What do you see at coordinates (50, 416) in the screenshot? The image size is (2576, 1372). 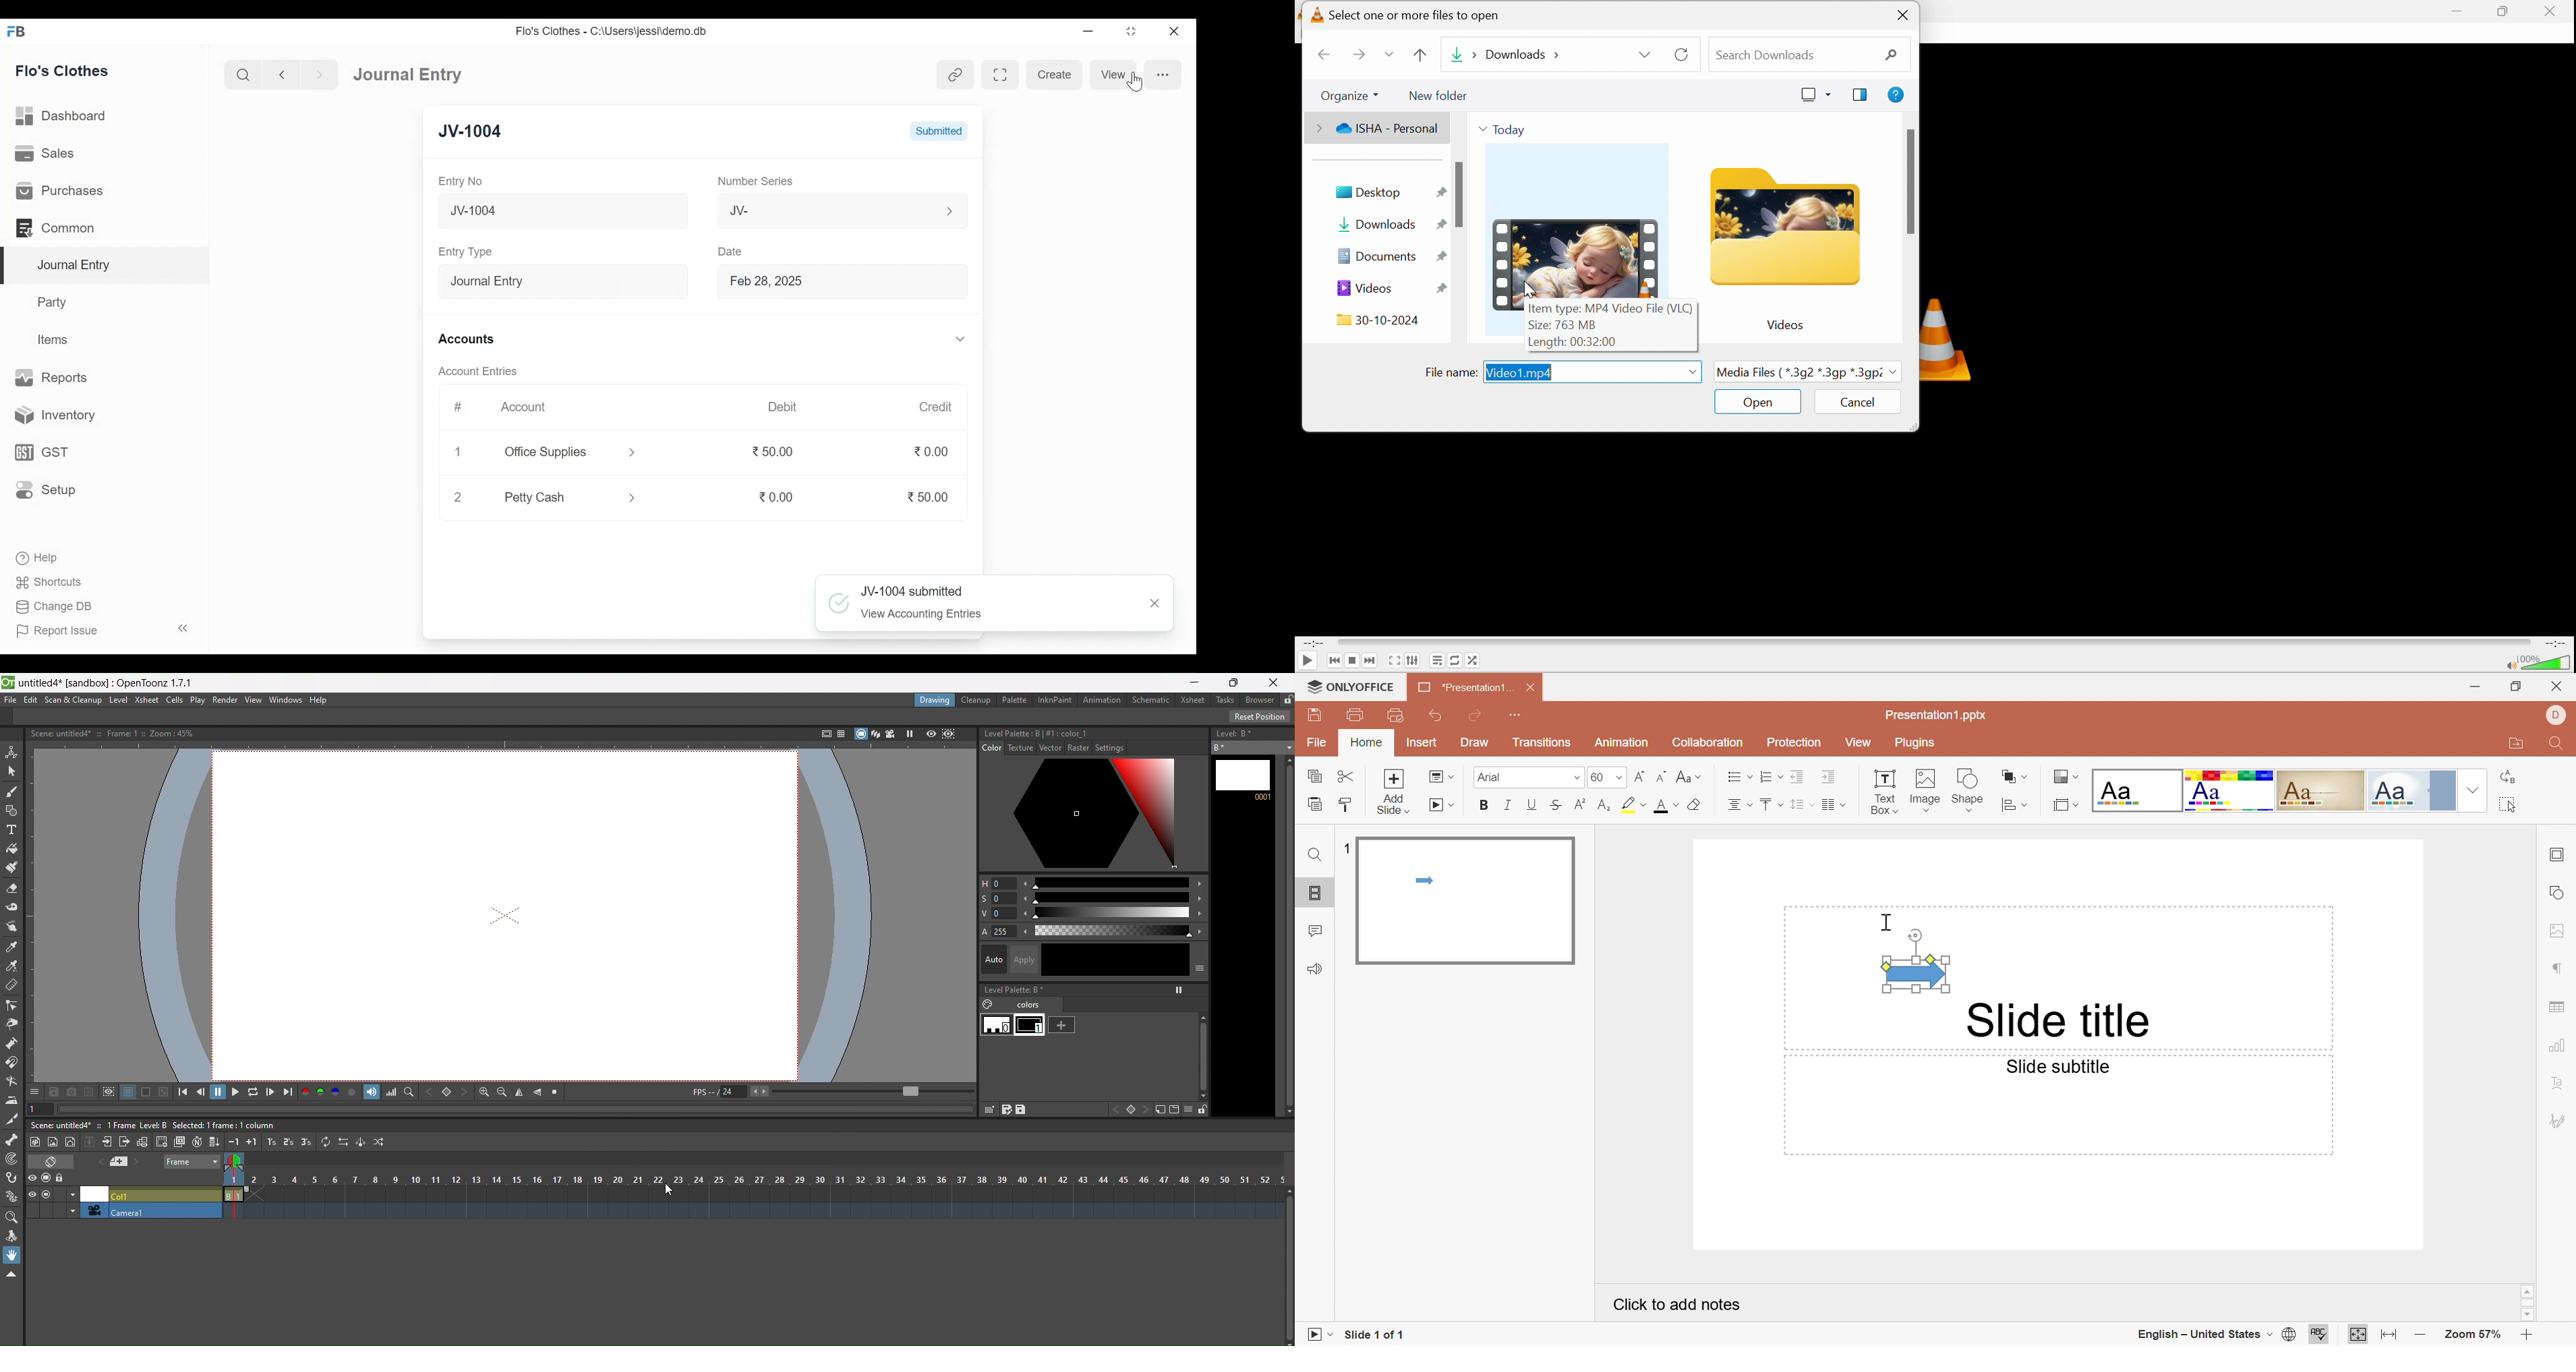 I see `Inventory` at bounding box center [50, 416].